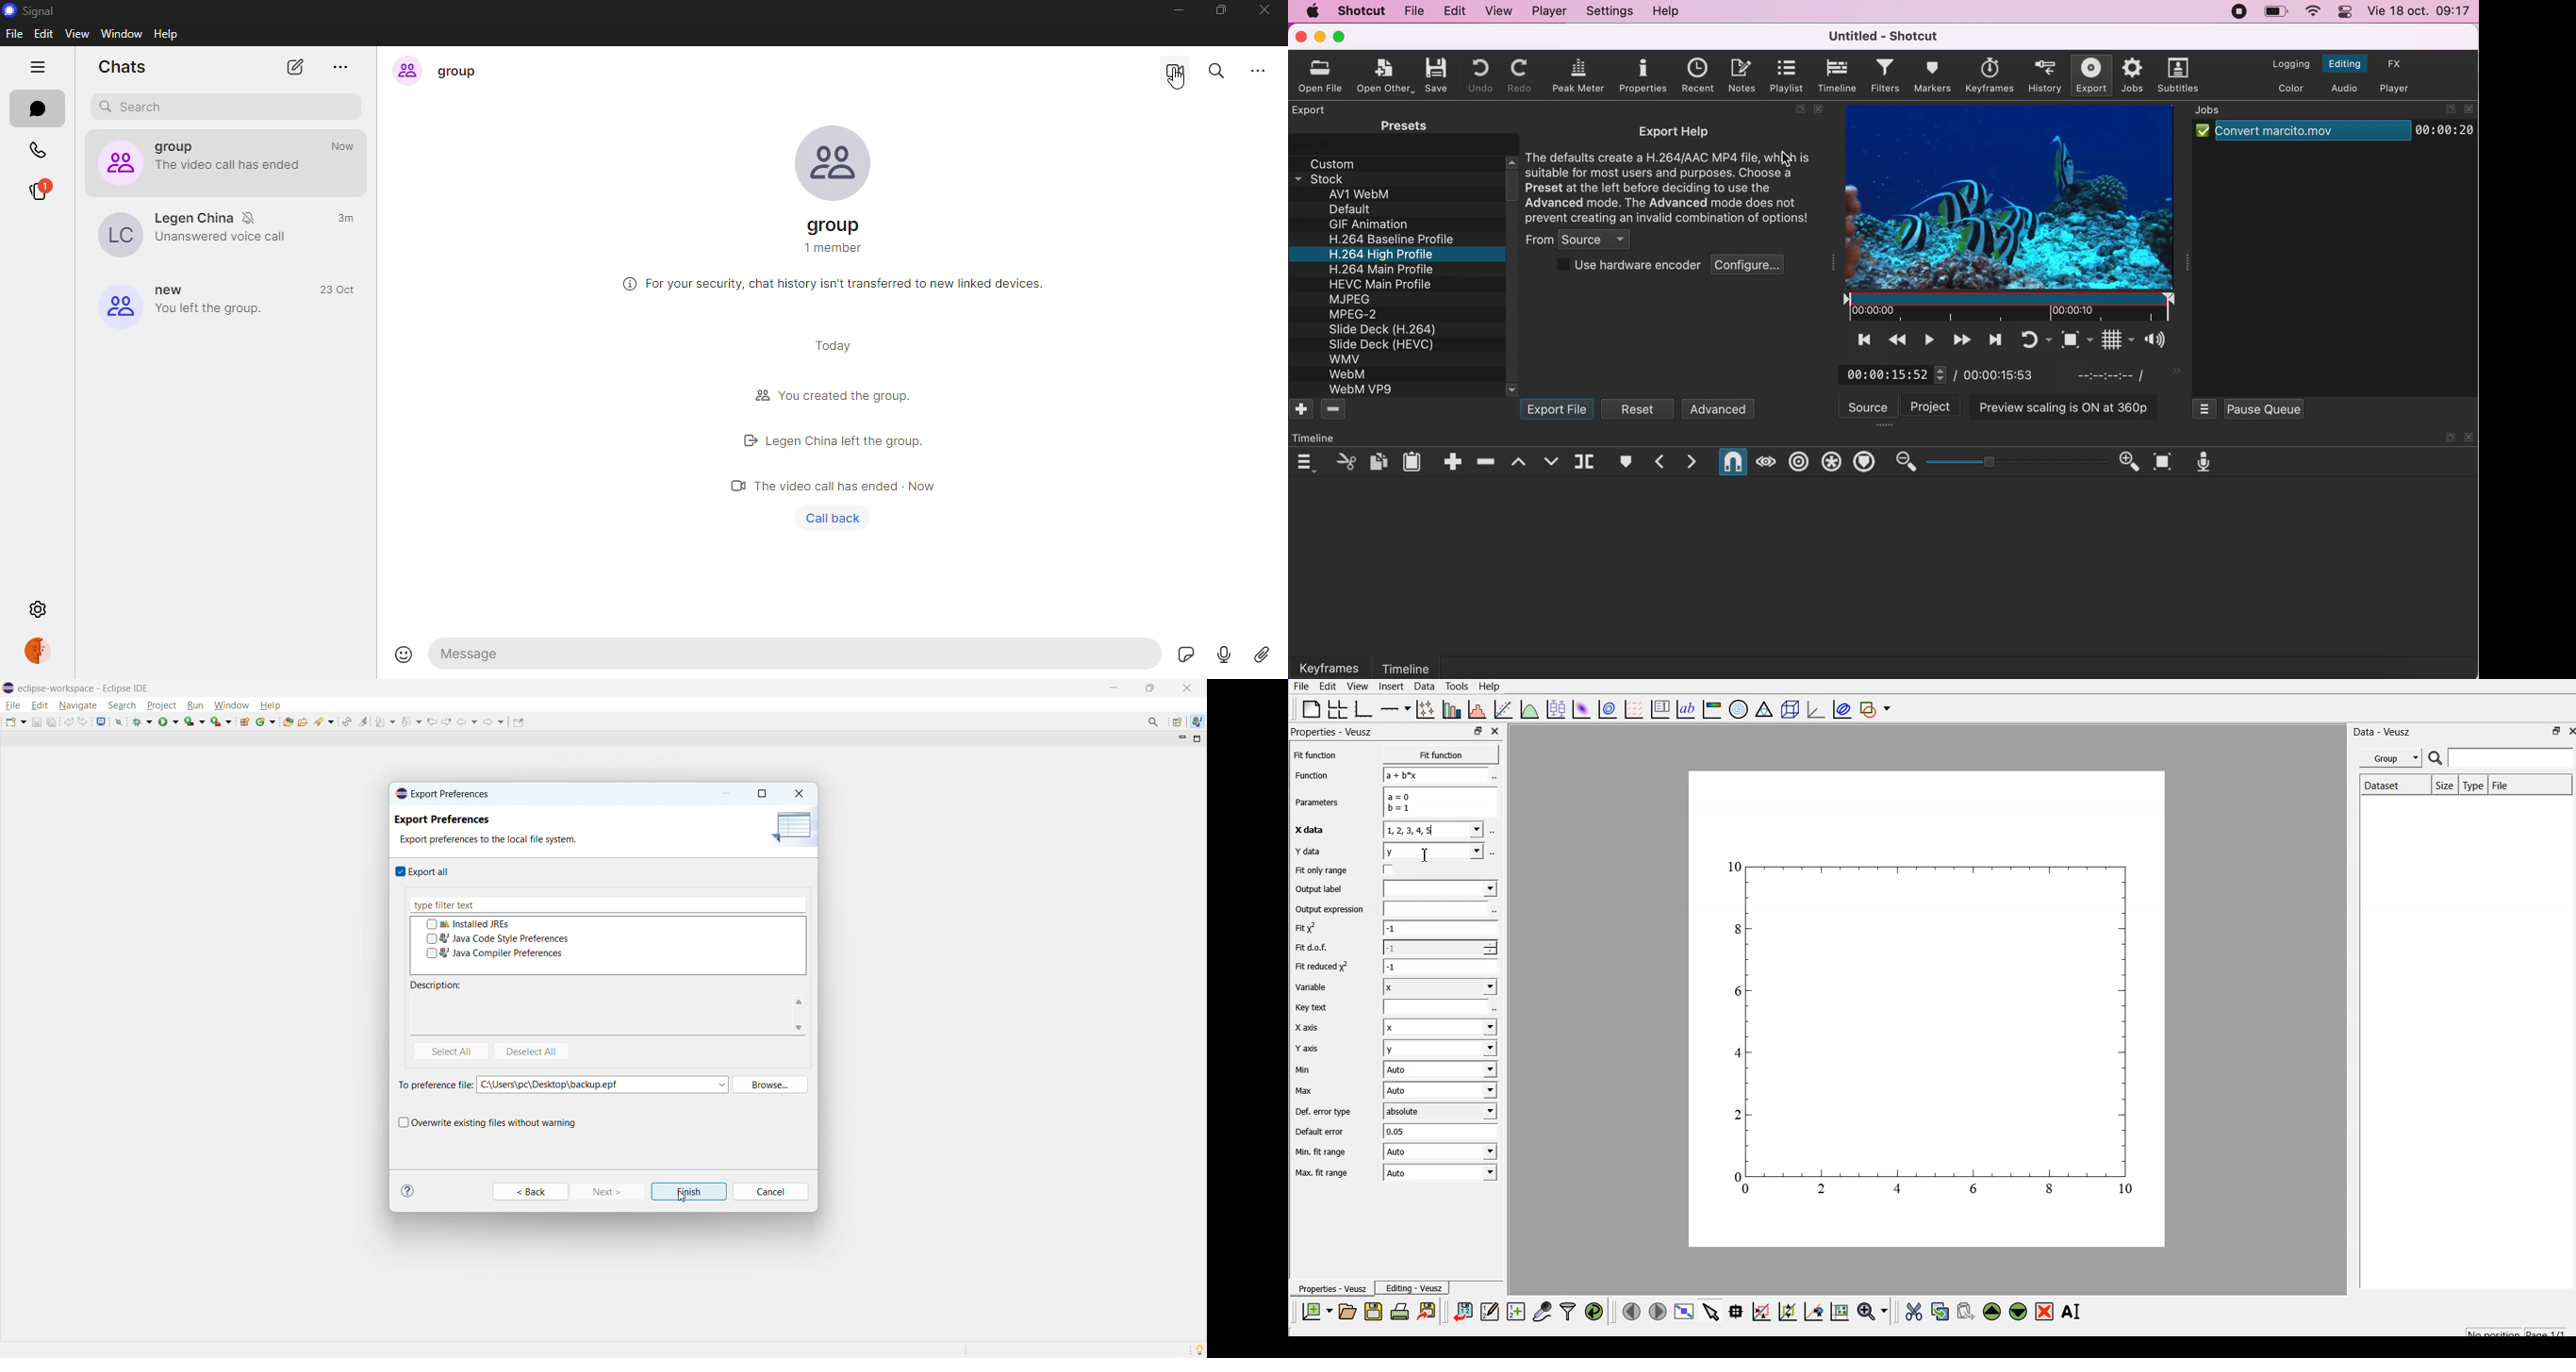 This screenshot has width=2576, height=1372. I want to click on video call, so click(1176, 70).